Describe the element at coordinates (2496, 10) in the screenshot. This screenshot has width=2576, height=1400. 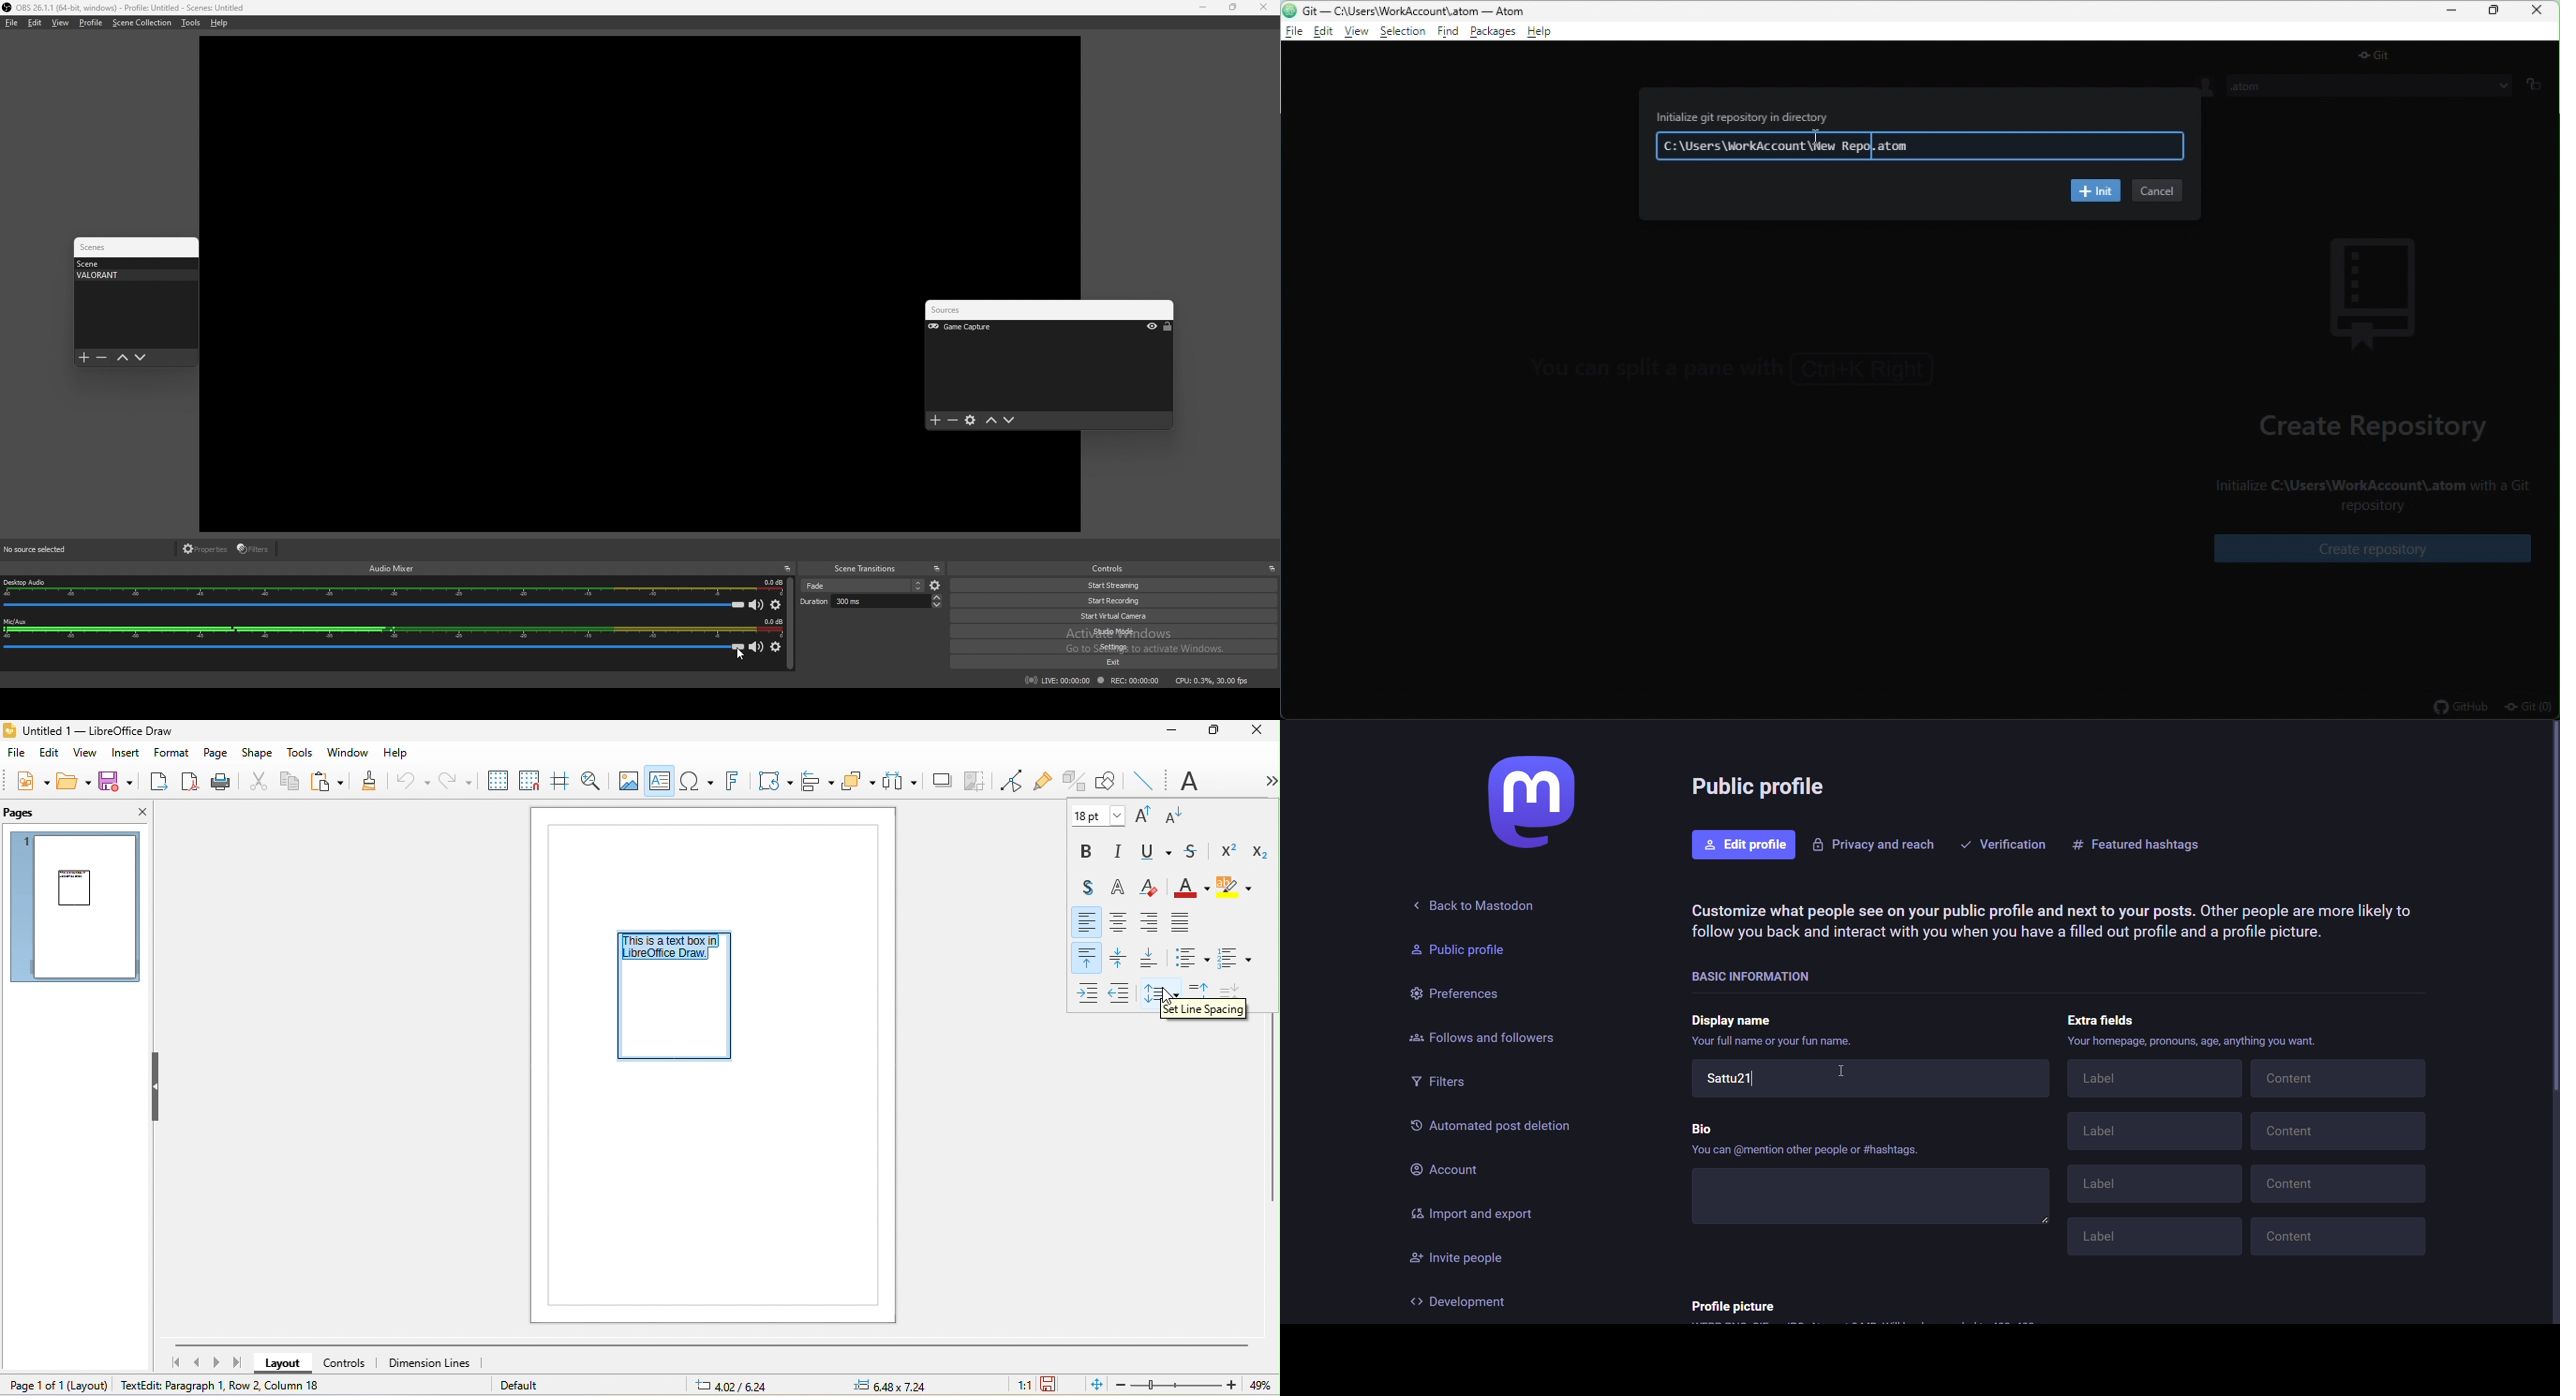
I see `restore` at that location.